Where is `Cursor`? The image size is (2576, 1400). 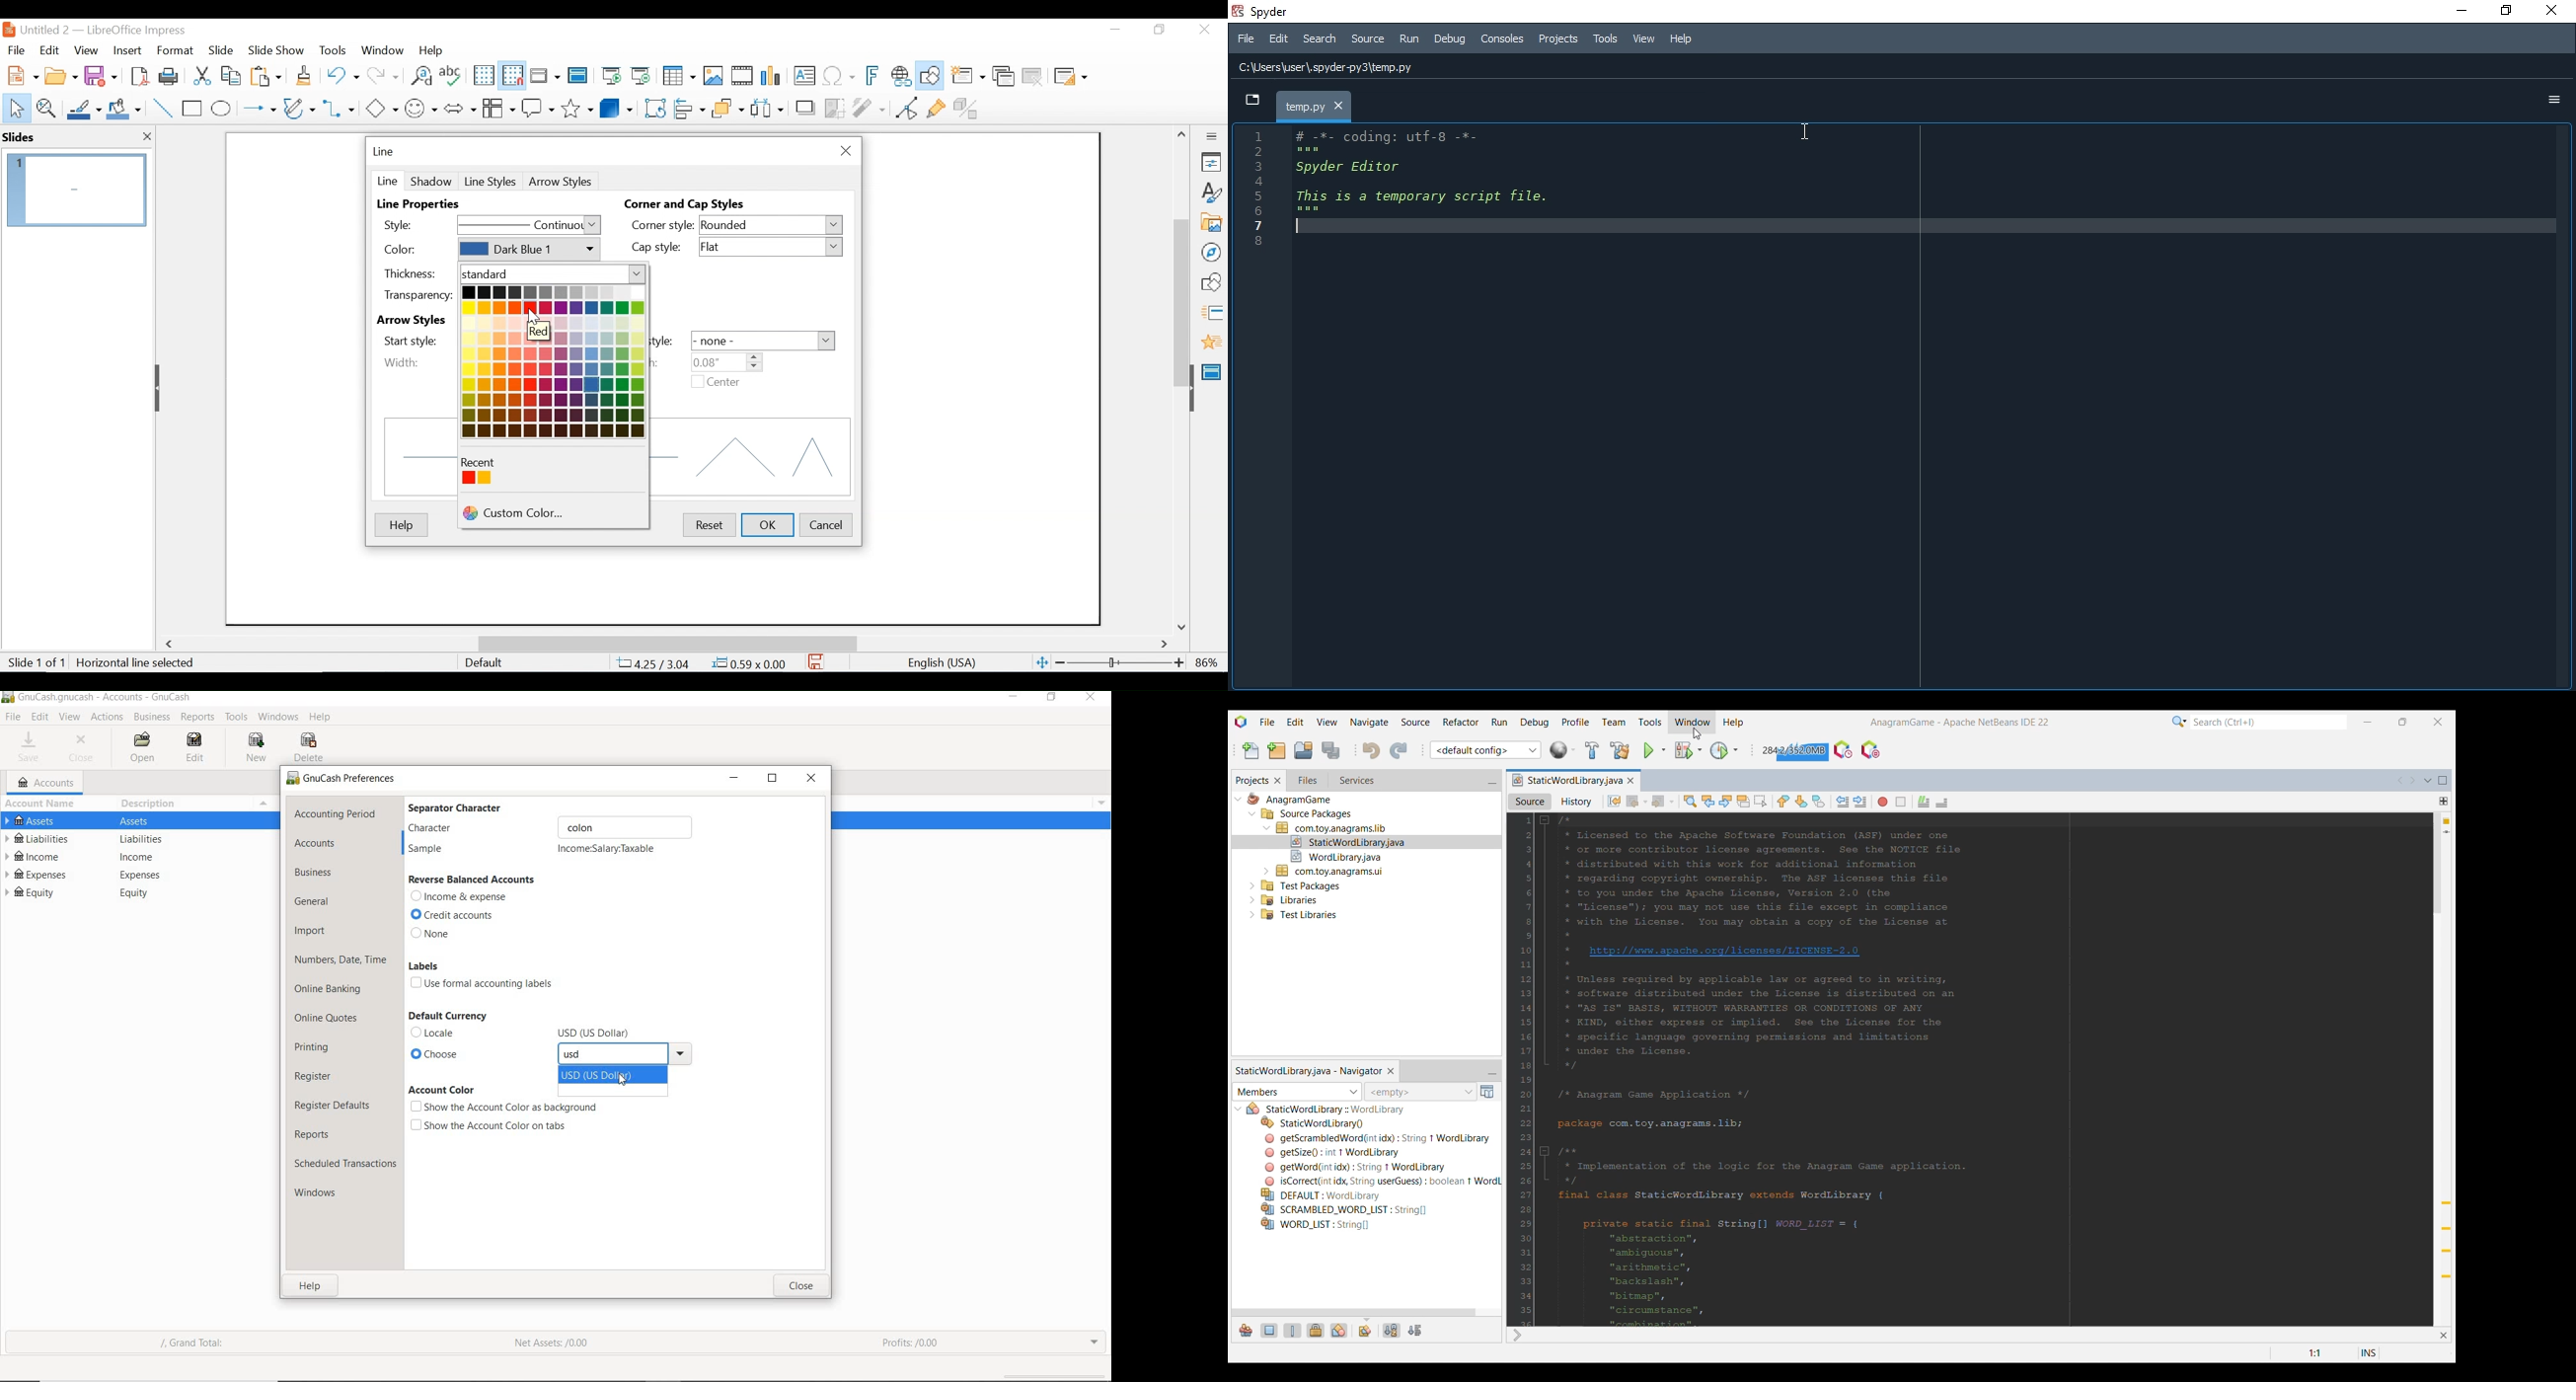 Cursor is located at coordinates (533, 317).